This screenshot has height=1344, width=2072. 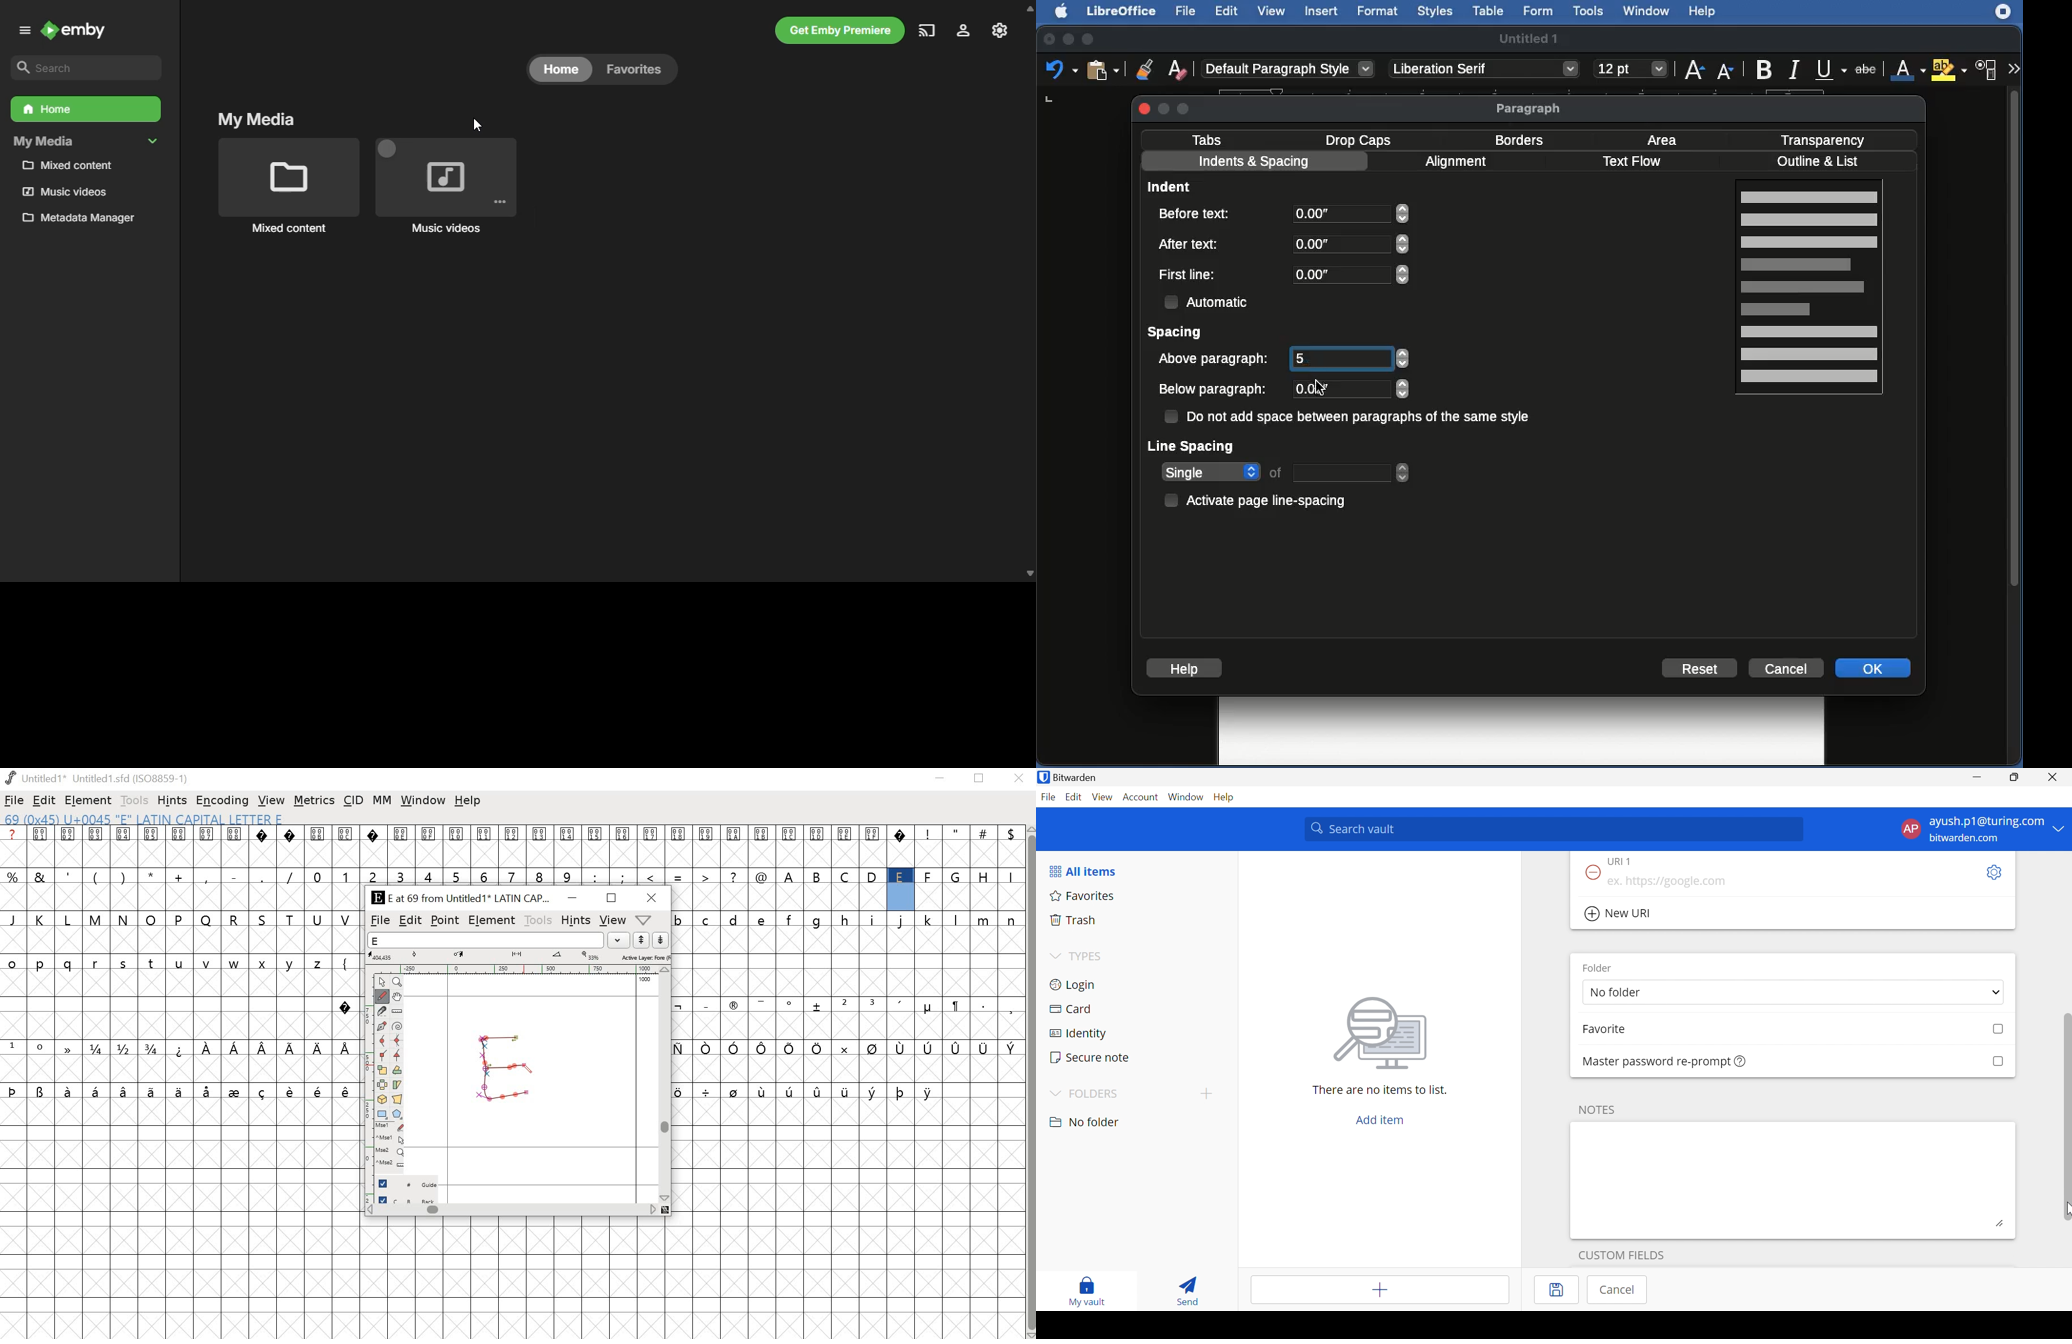 What do you see at coordinates (1489, 11) in the screenshot?
I see `Table` at bounding box center [1489, 11].